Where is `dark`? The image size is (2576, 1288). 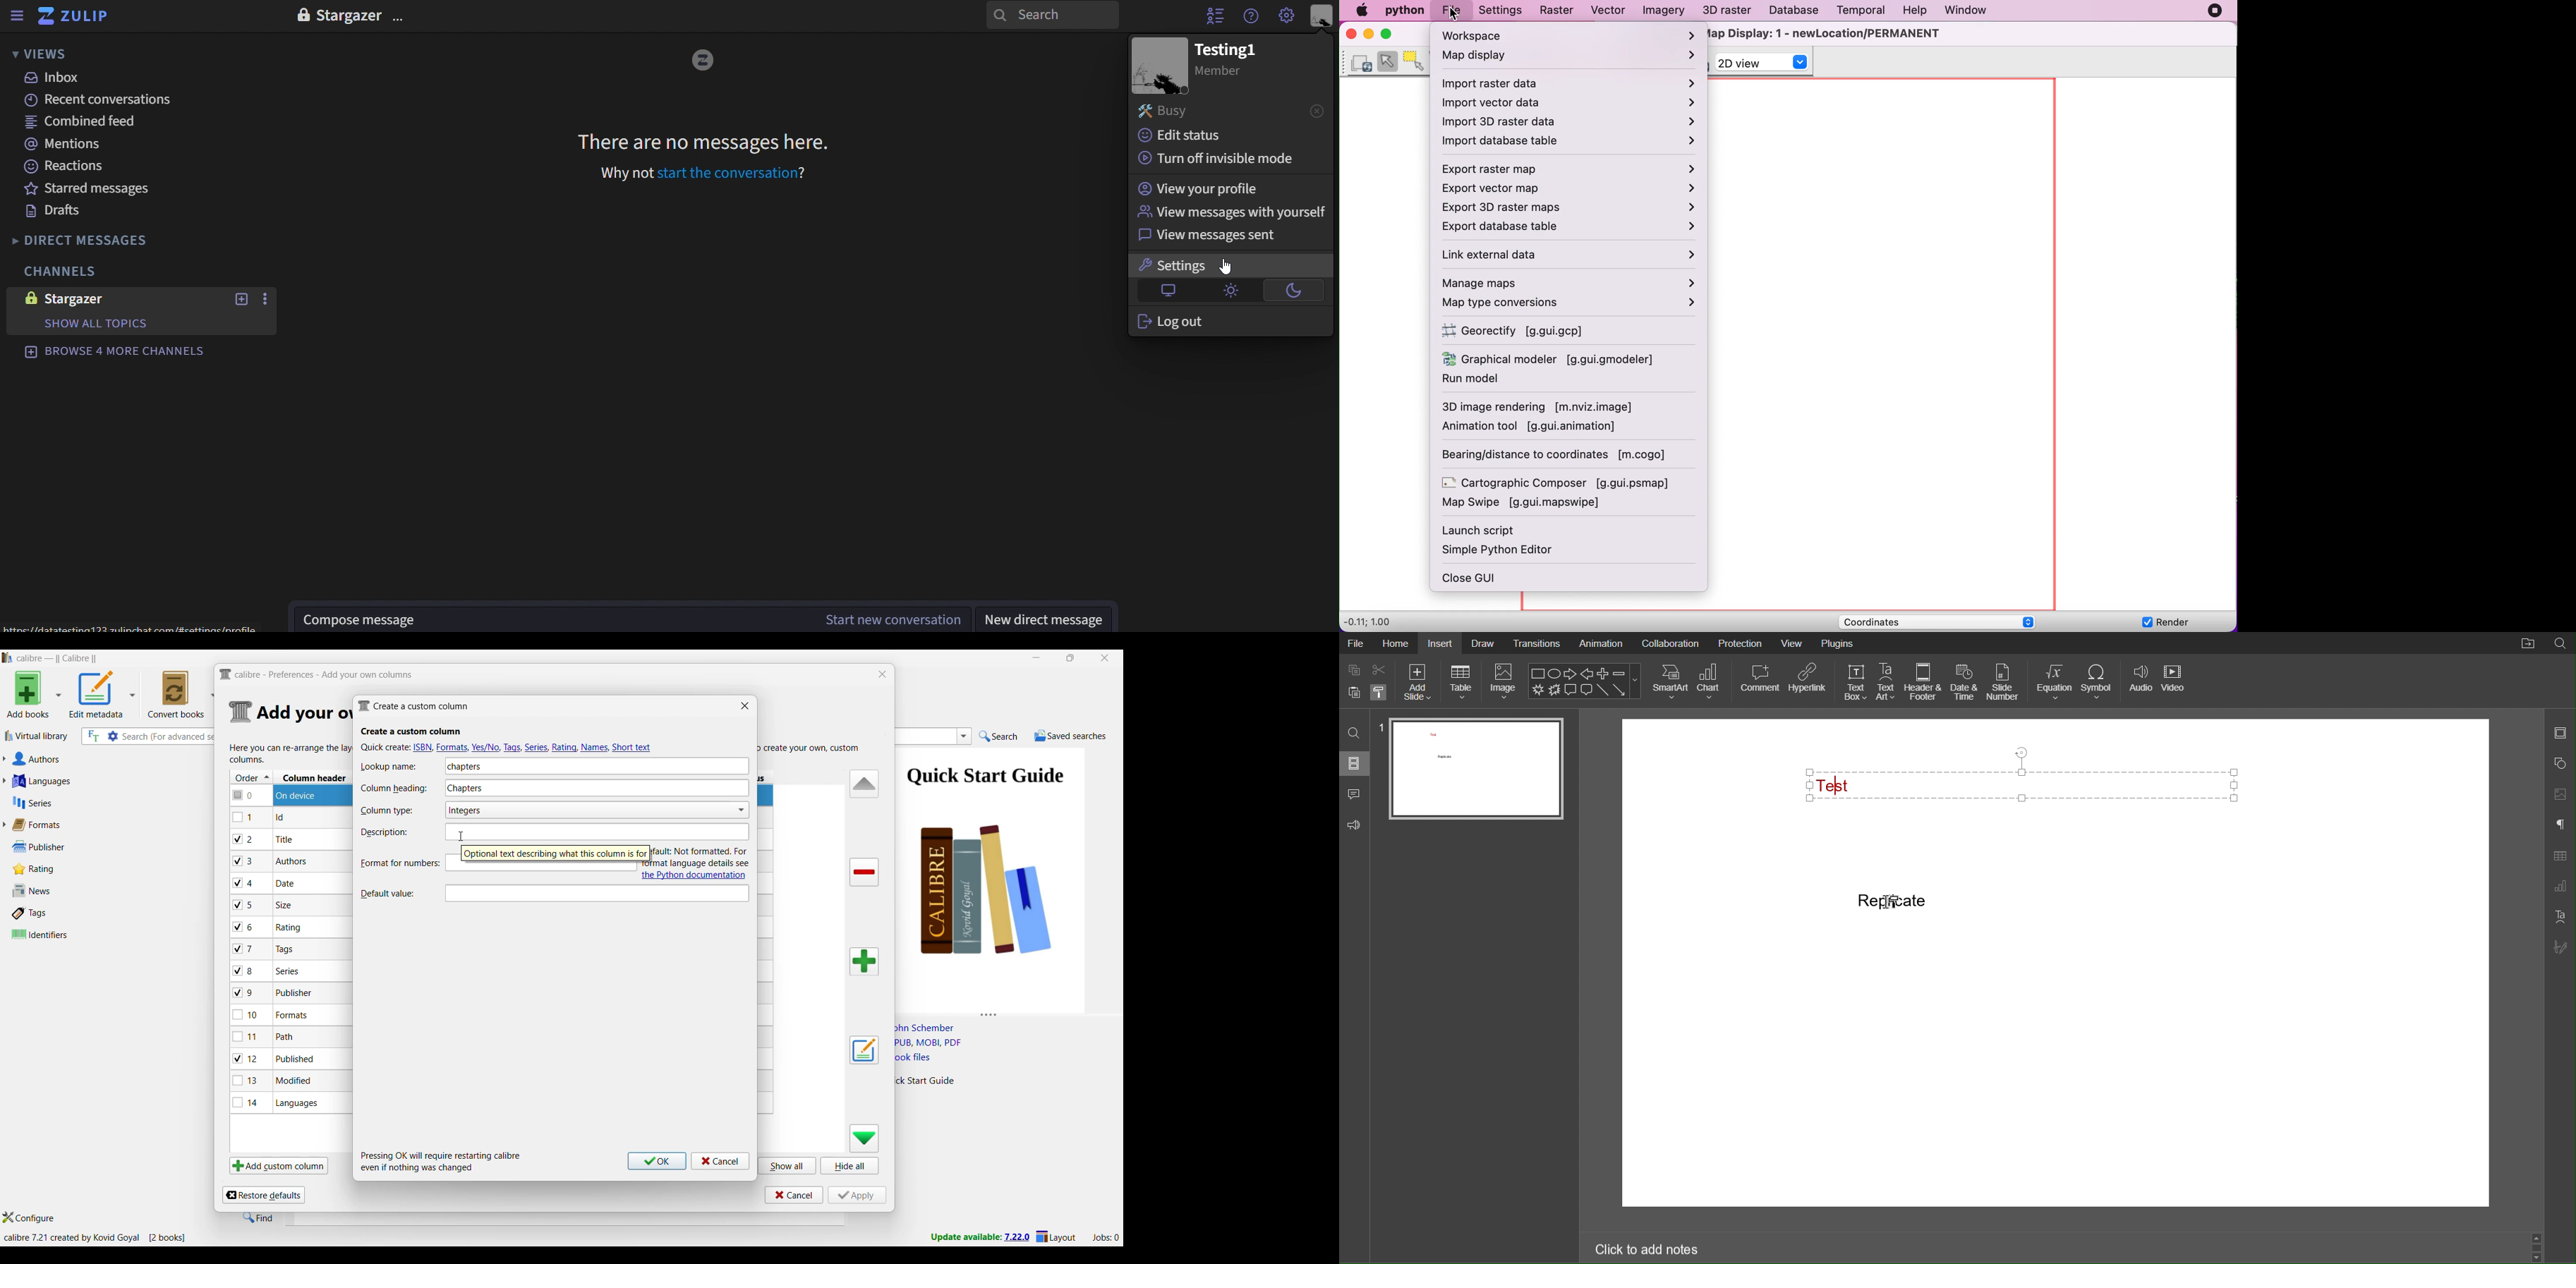
dark is located at coordinates (1291, 290).